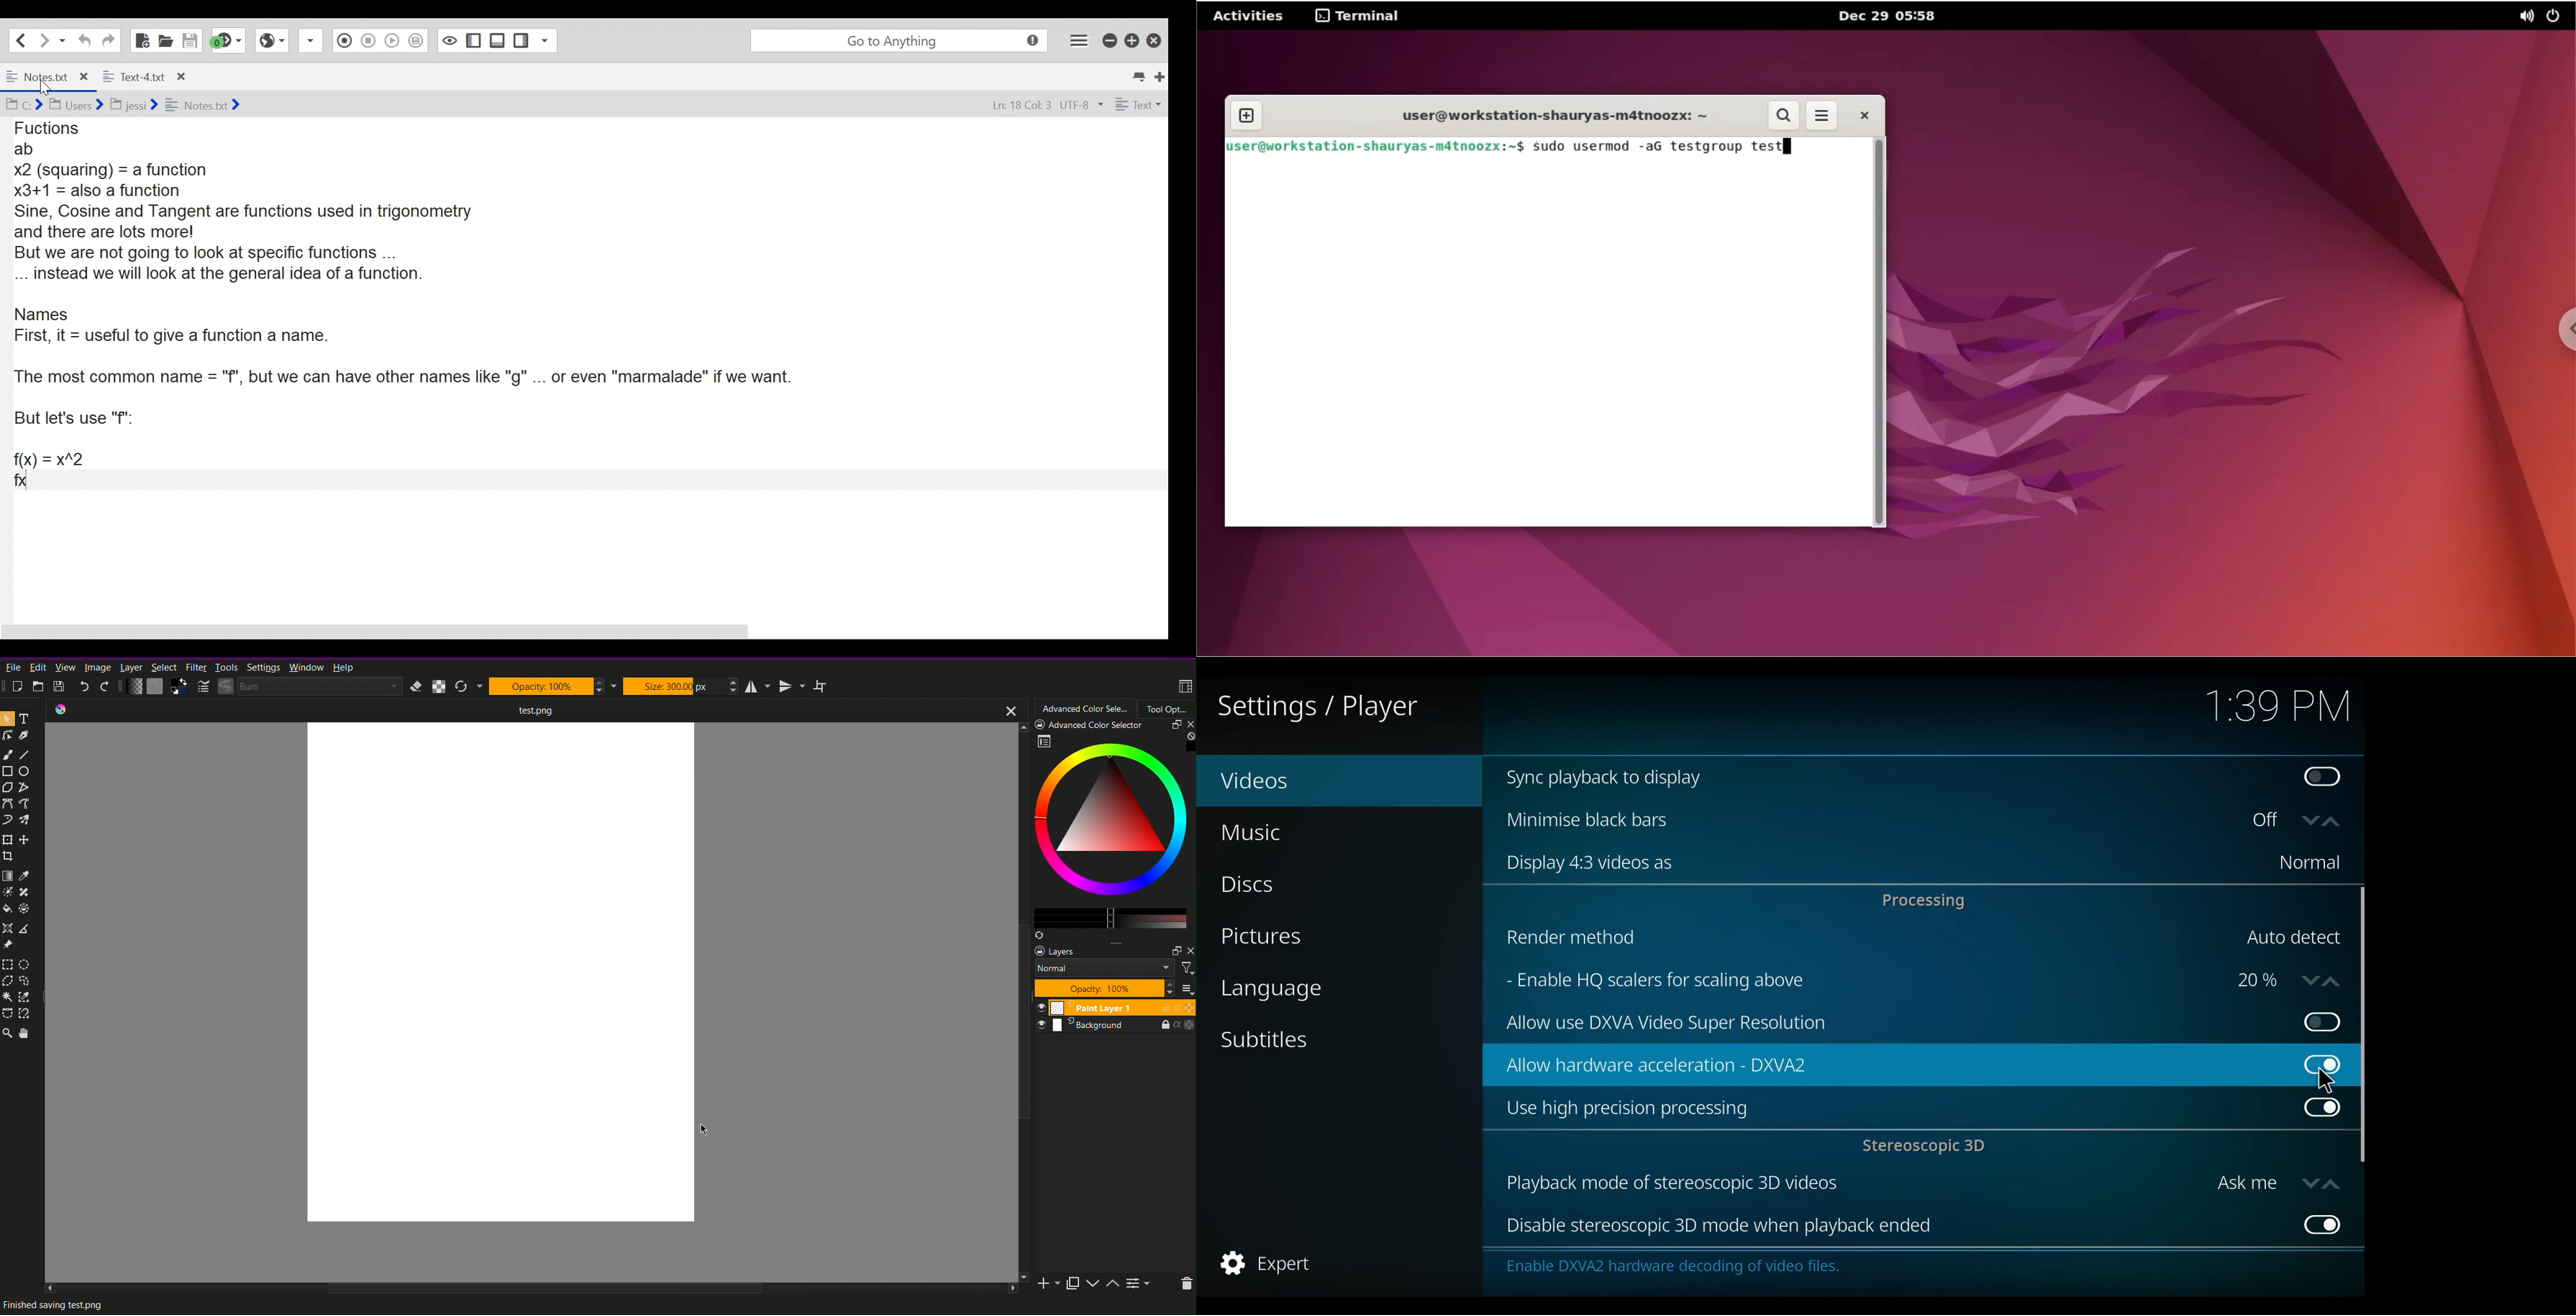 The image size is (2576, 1316). What do you see at coordinates (2309, 863) in the screenshot?
I see `Normal` at bounding box center [2309, 863].